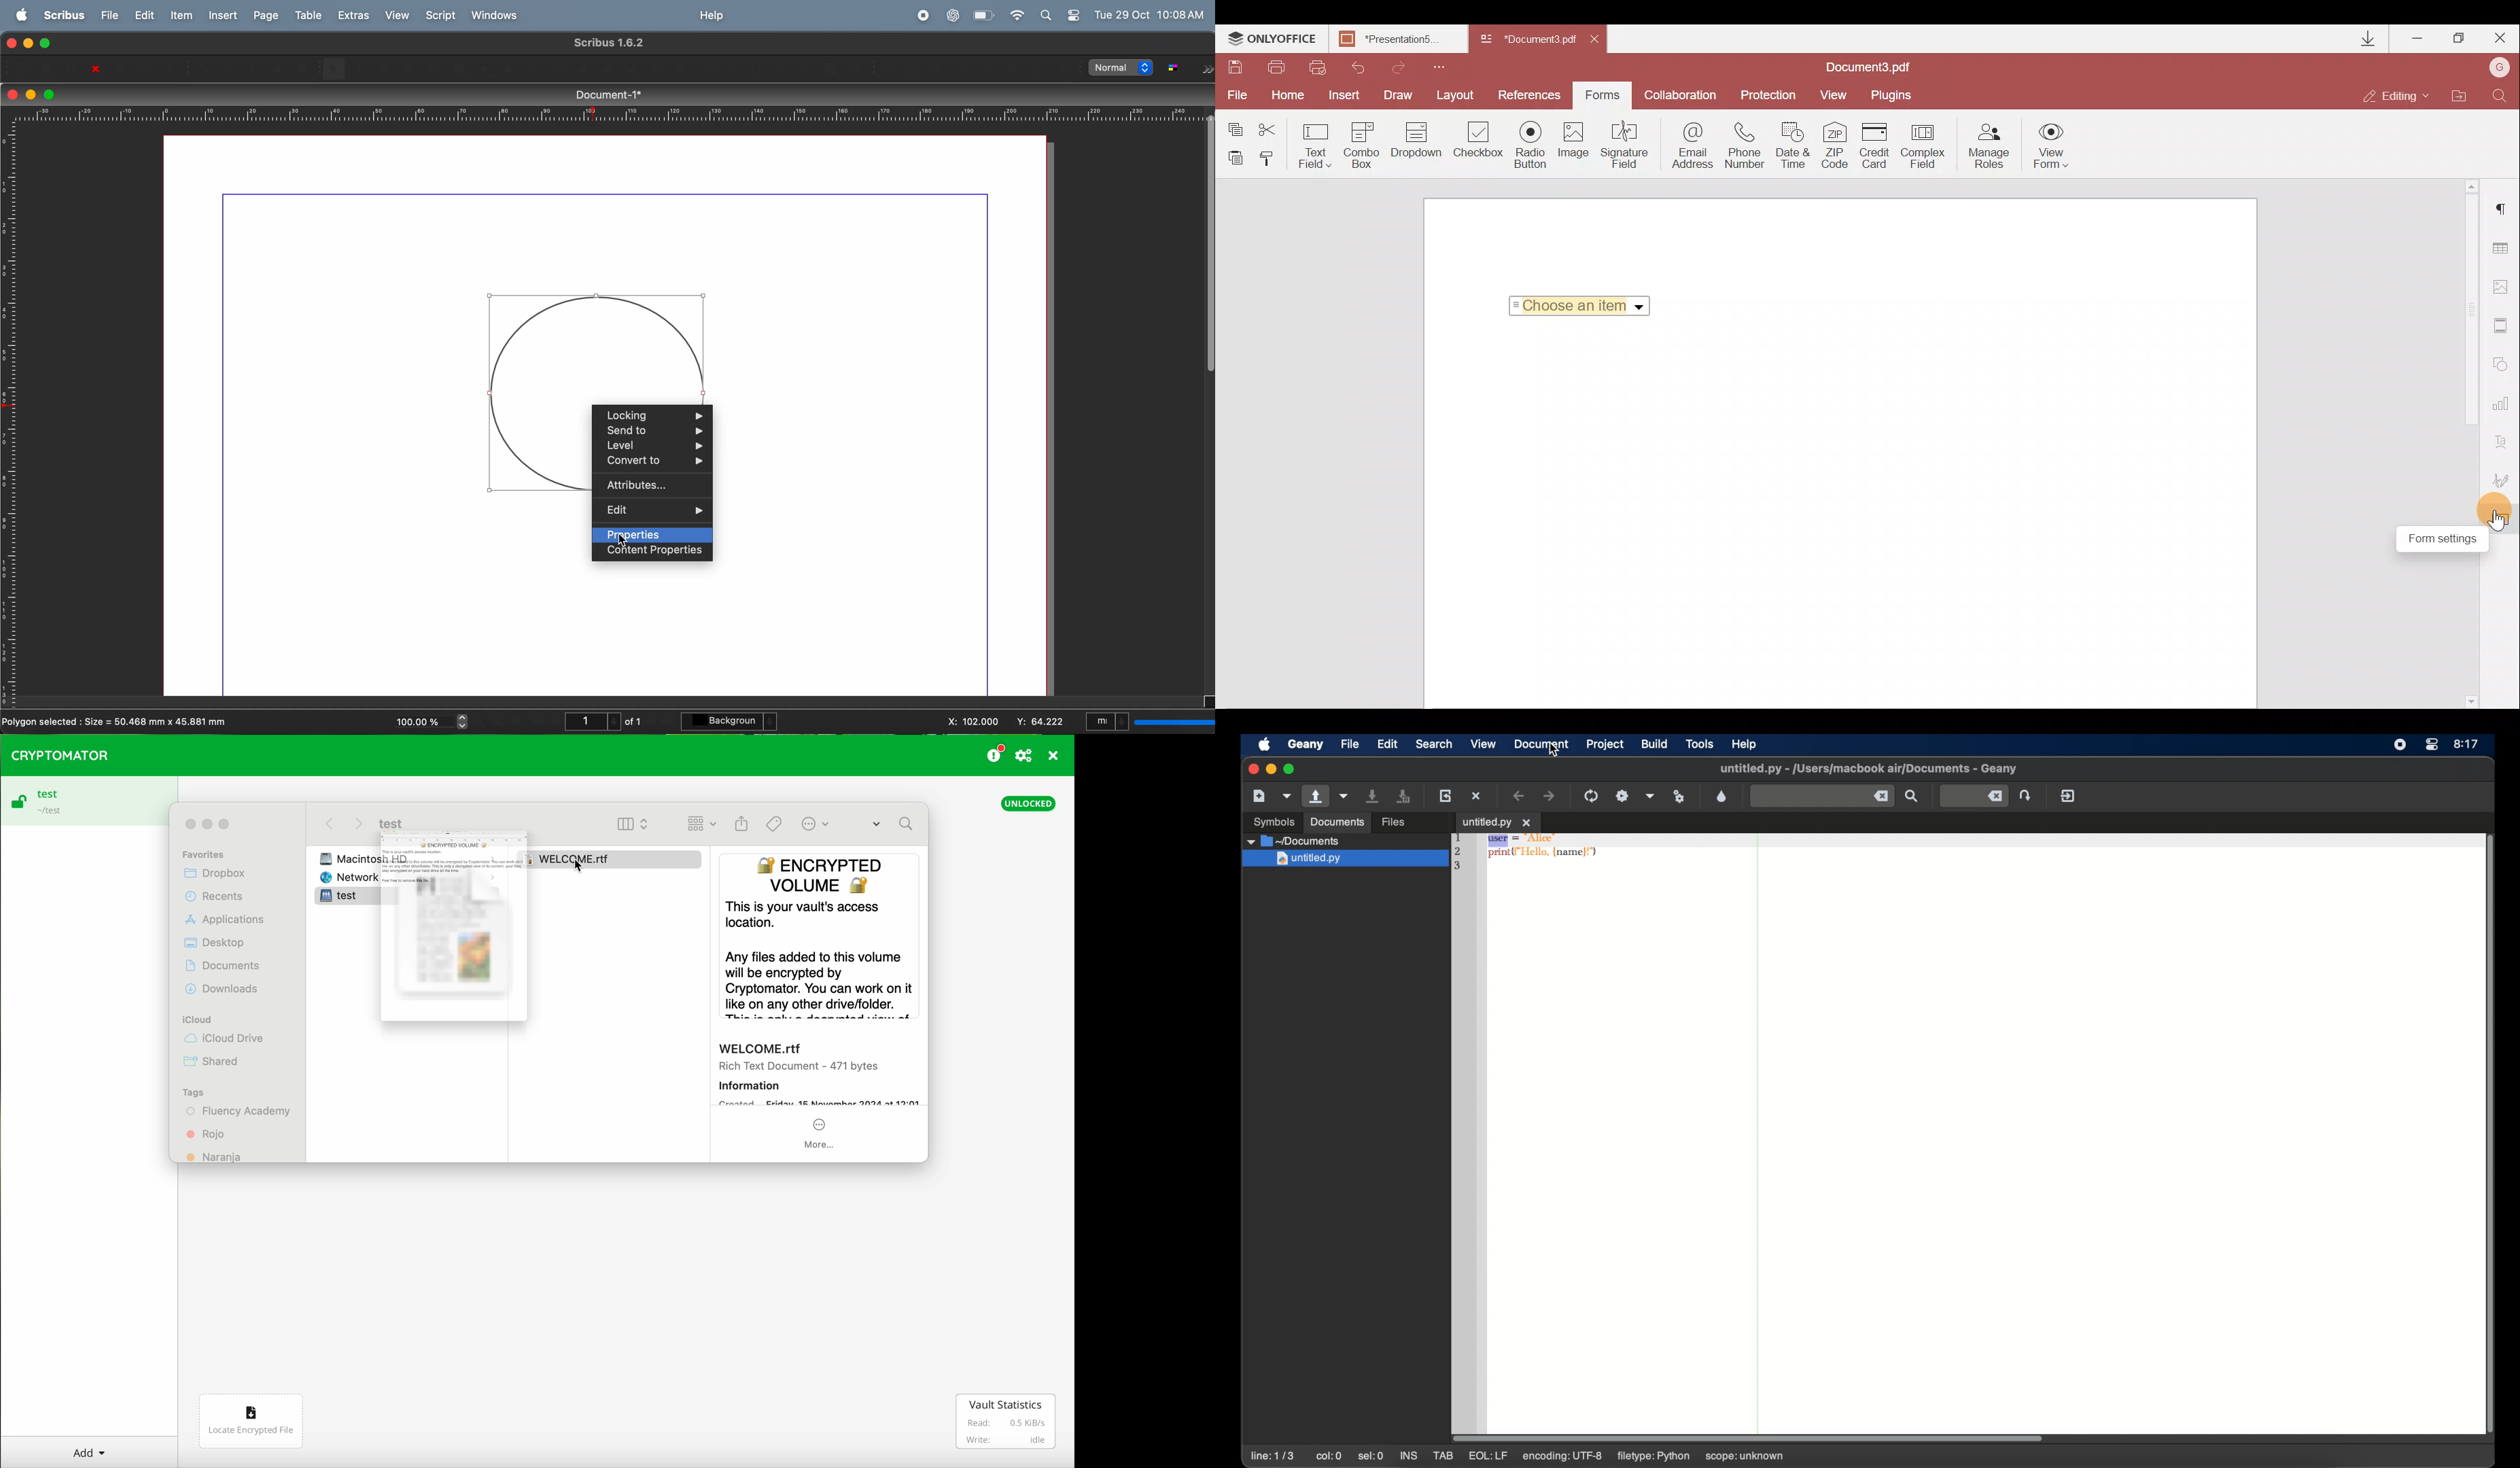 The width and height of the screenshot is (2520, 1484). What do you see at coordinates (971, 720) in the screenshot?
I see `x co ordinate` at bounding box center [971, 720].